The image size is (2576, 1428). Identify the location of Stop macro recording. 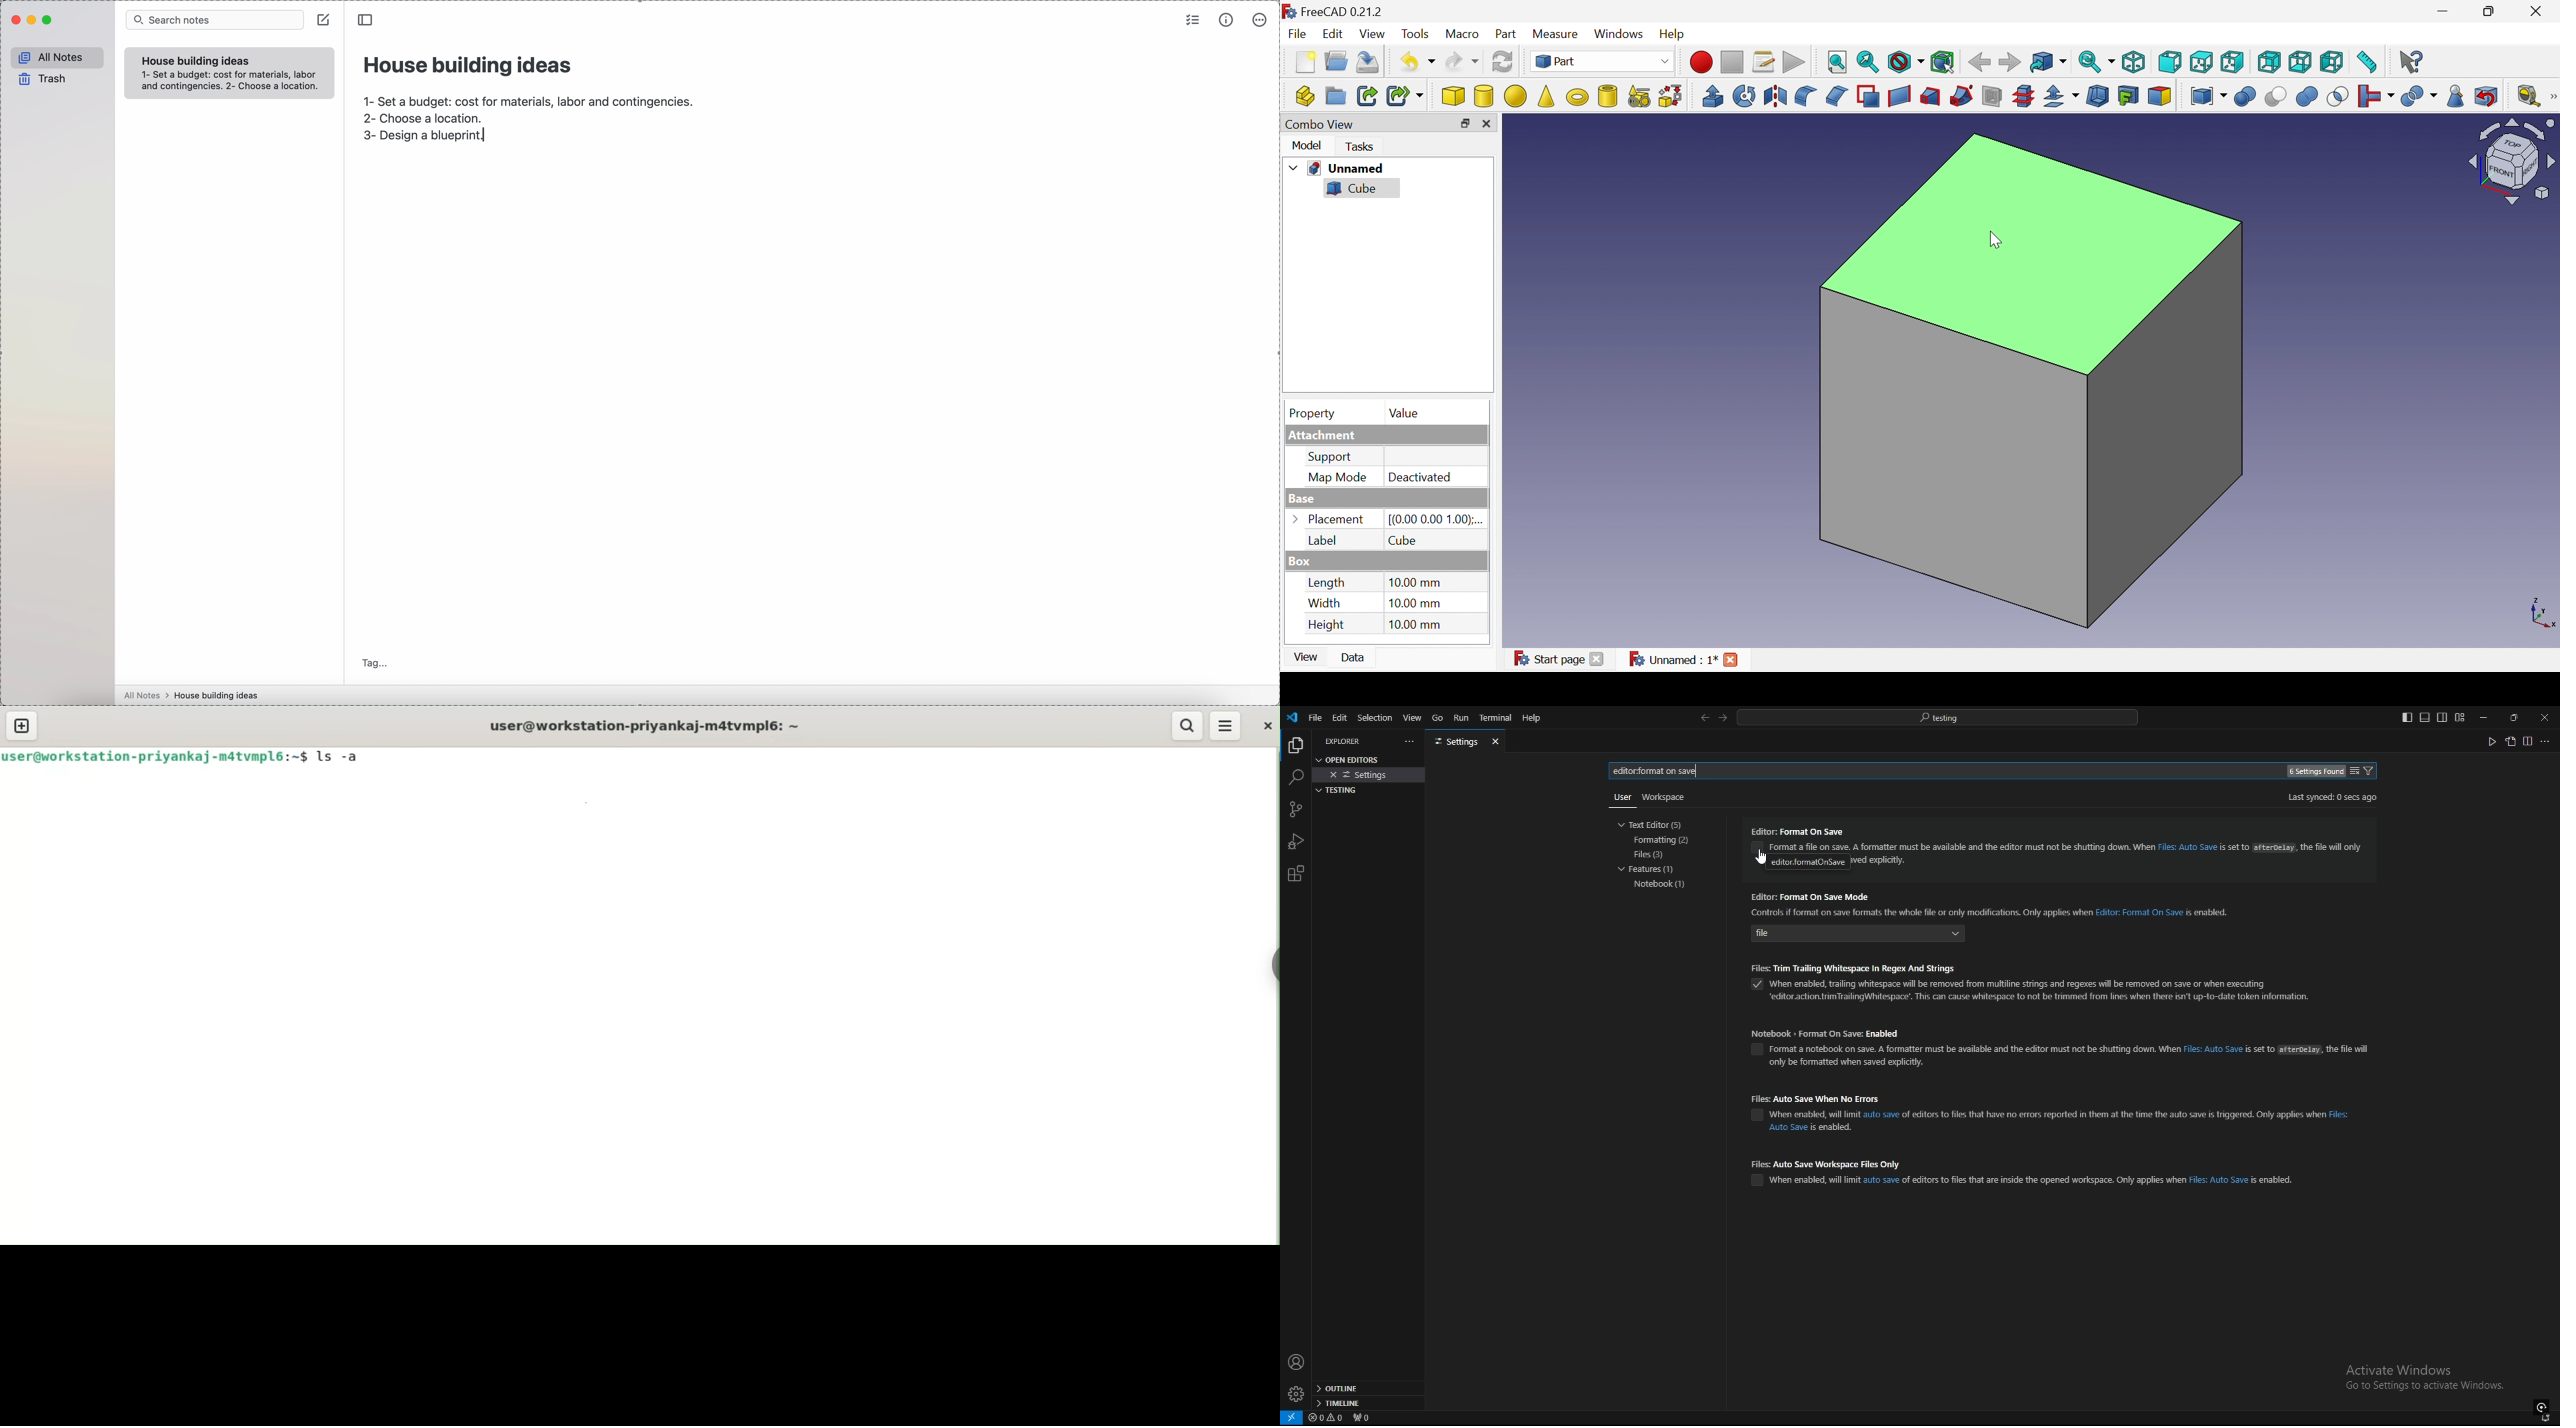
(1734, 63).